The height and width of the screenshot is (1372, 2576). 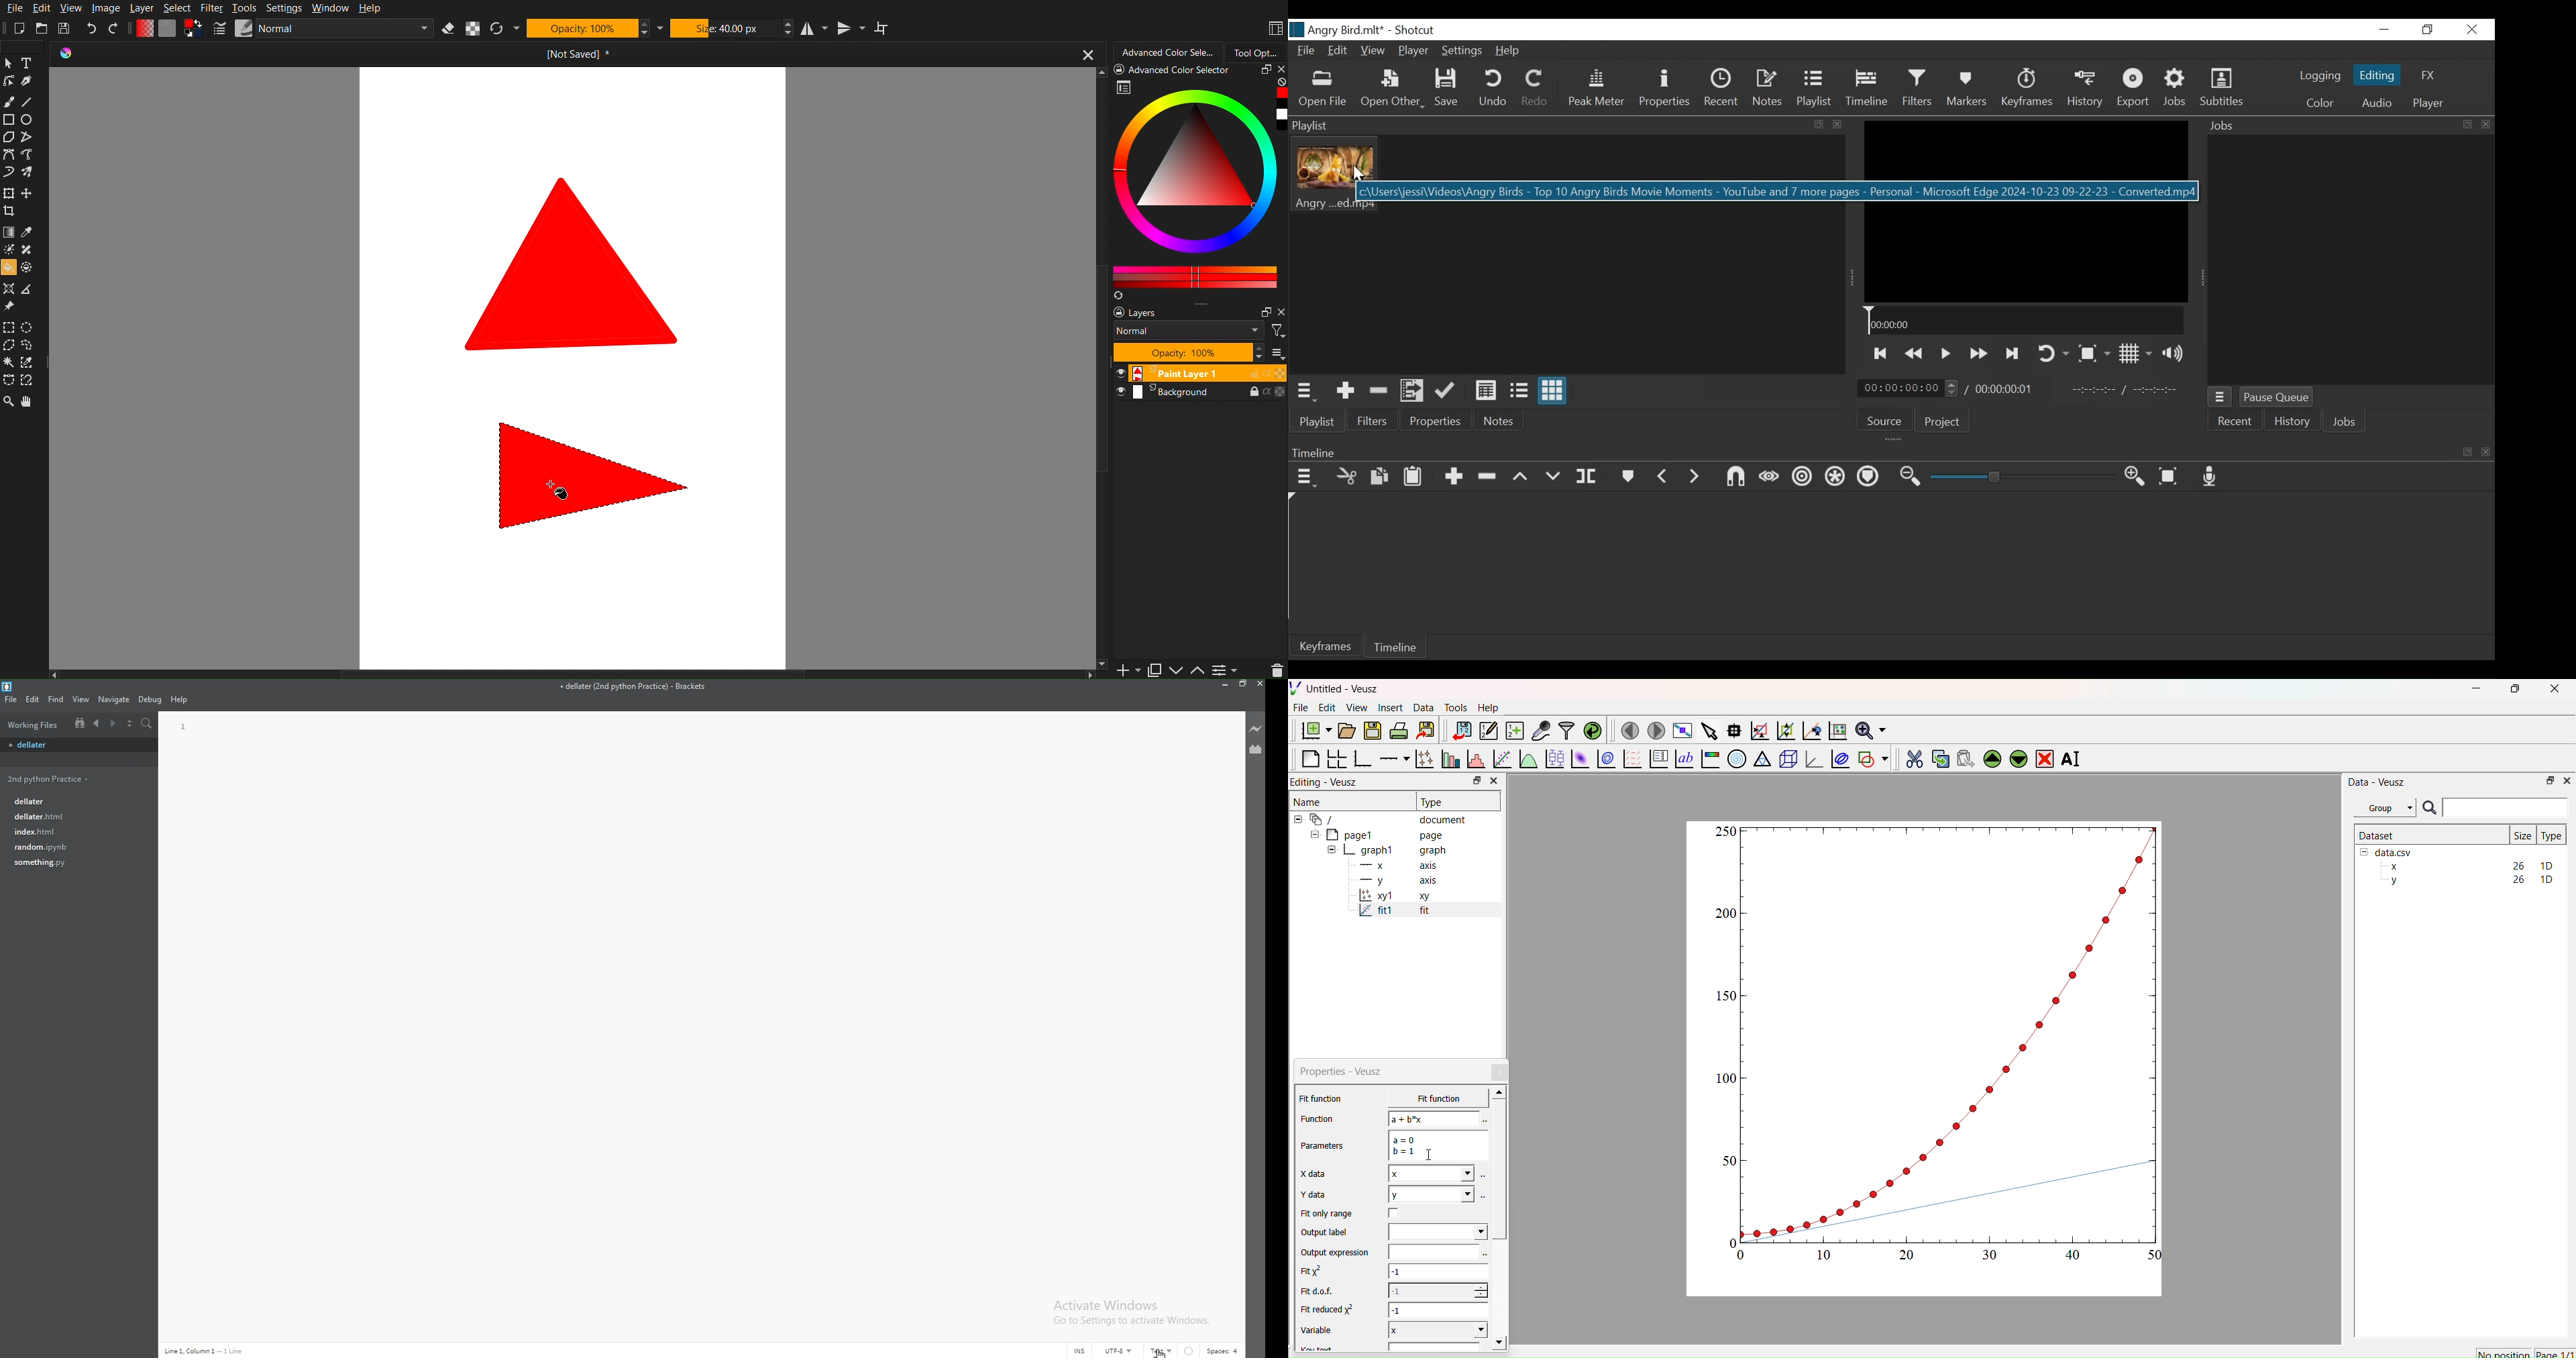 What do you see at coordinates (2023, 477) in the screenshot?
I see `Zoom slider` at bounding box center [2023, 477].